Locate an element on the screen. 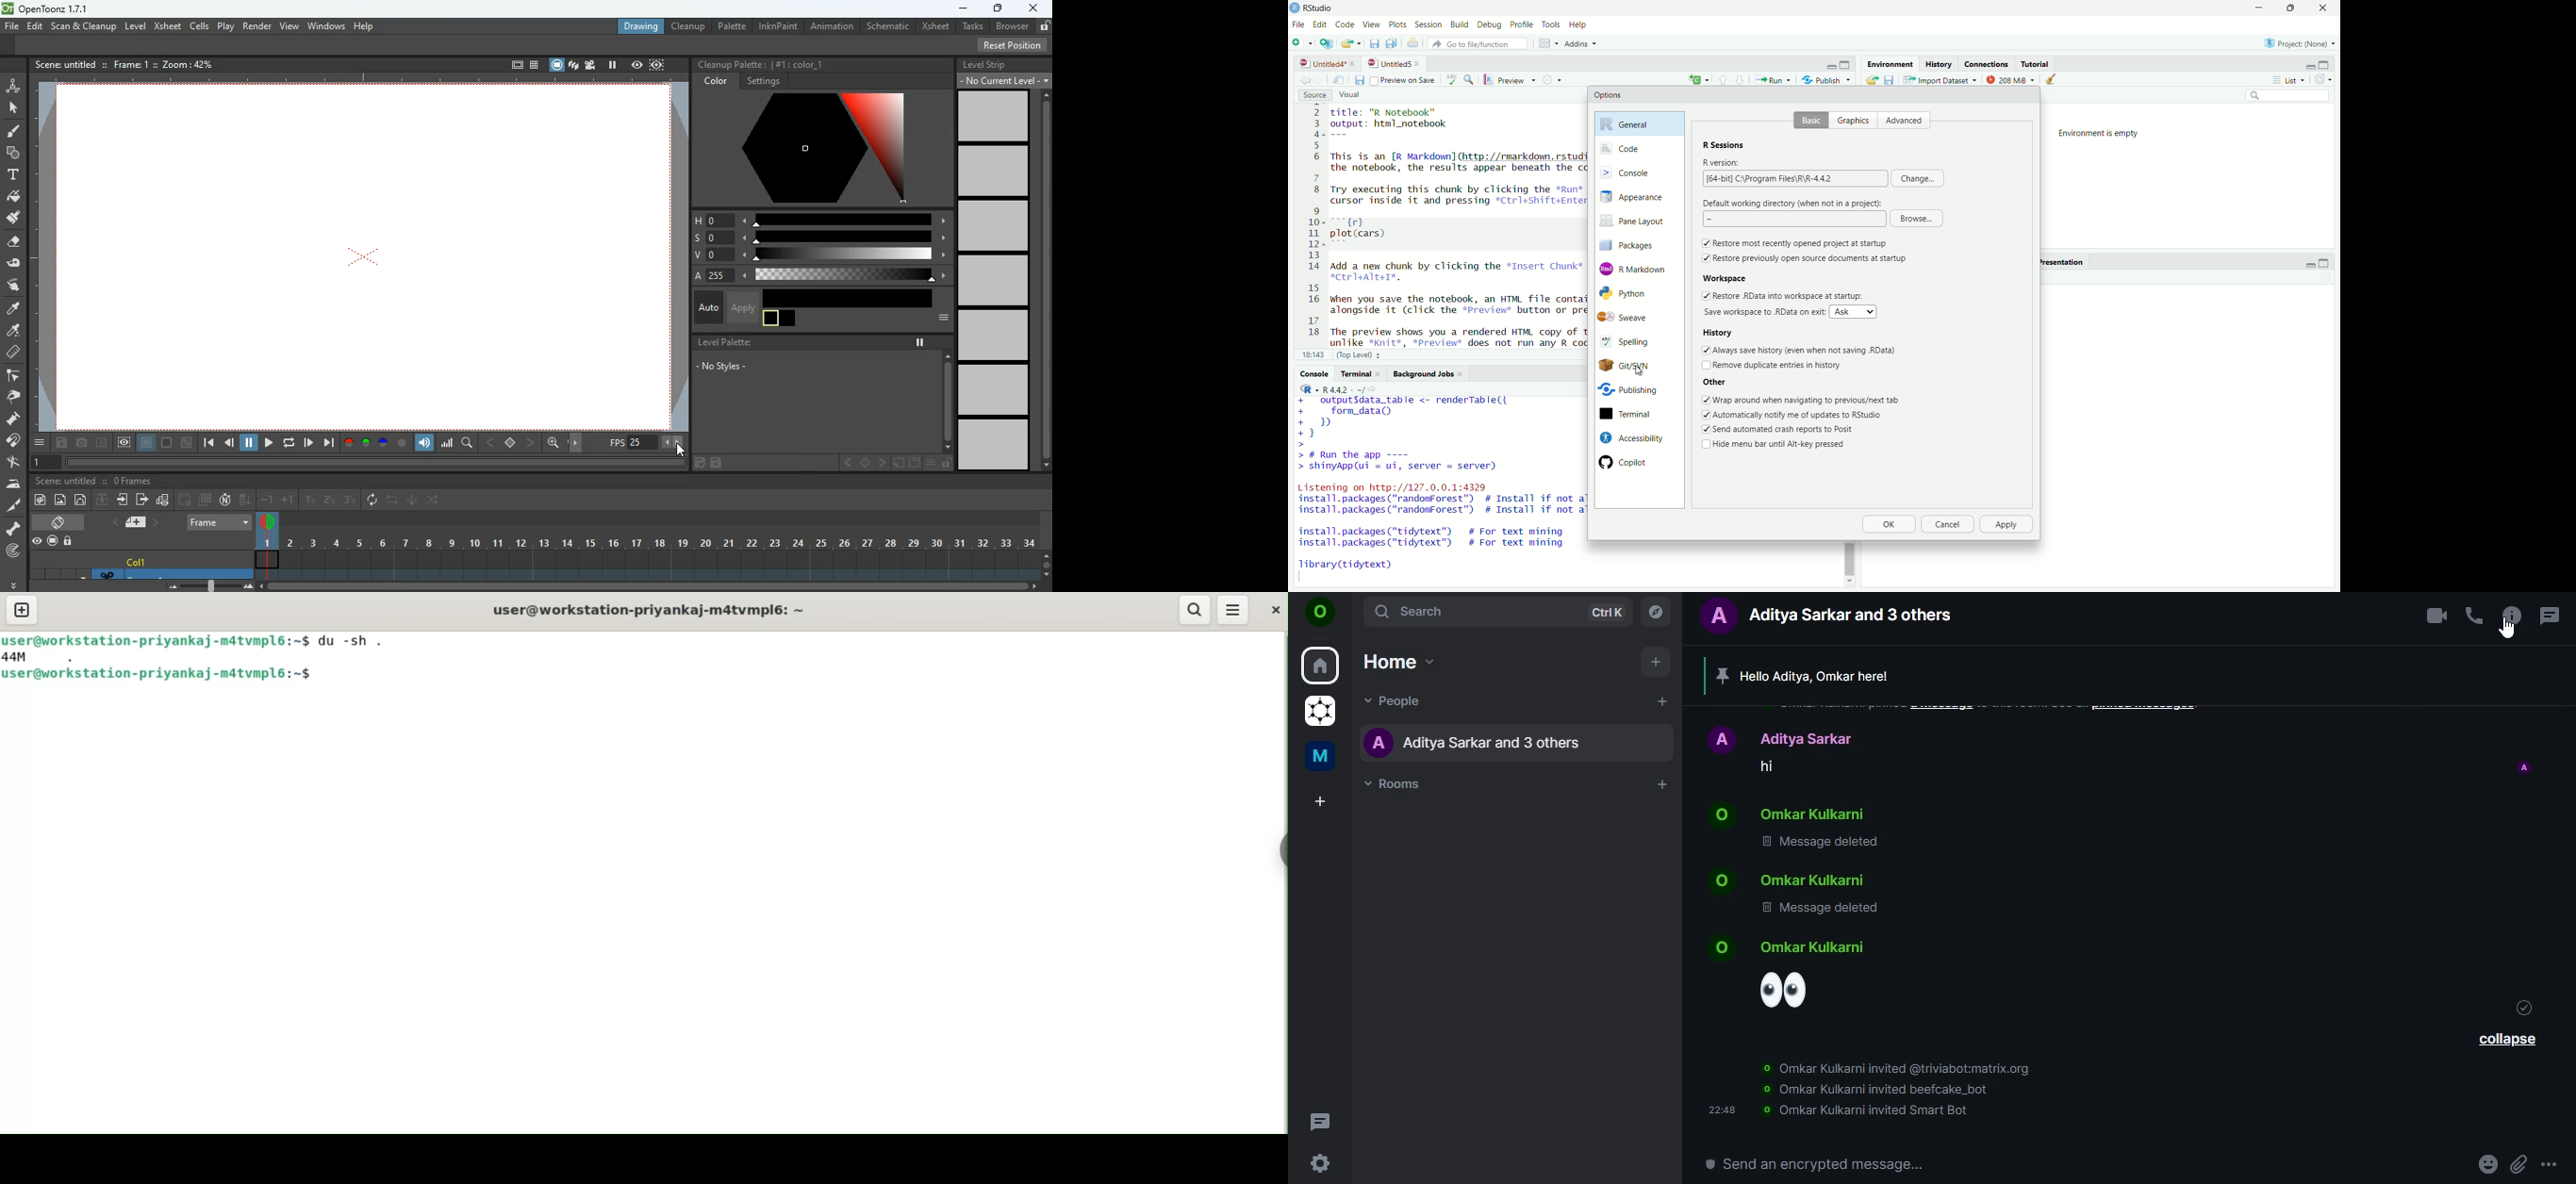 Image resolution: width=2576 pixels, height=1204 pixels. voice call is located at coordinates (2473, 616).